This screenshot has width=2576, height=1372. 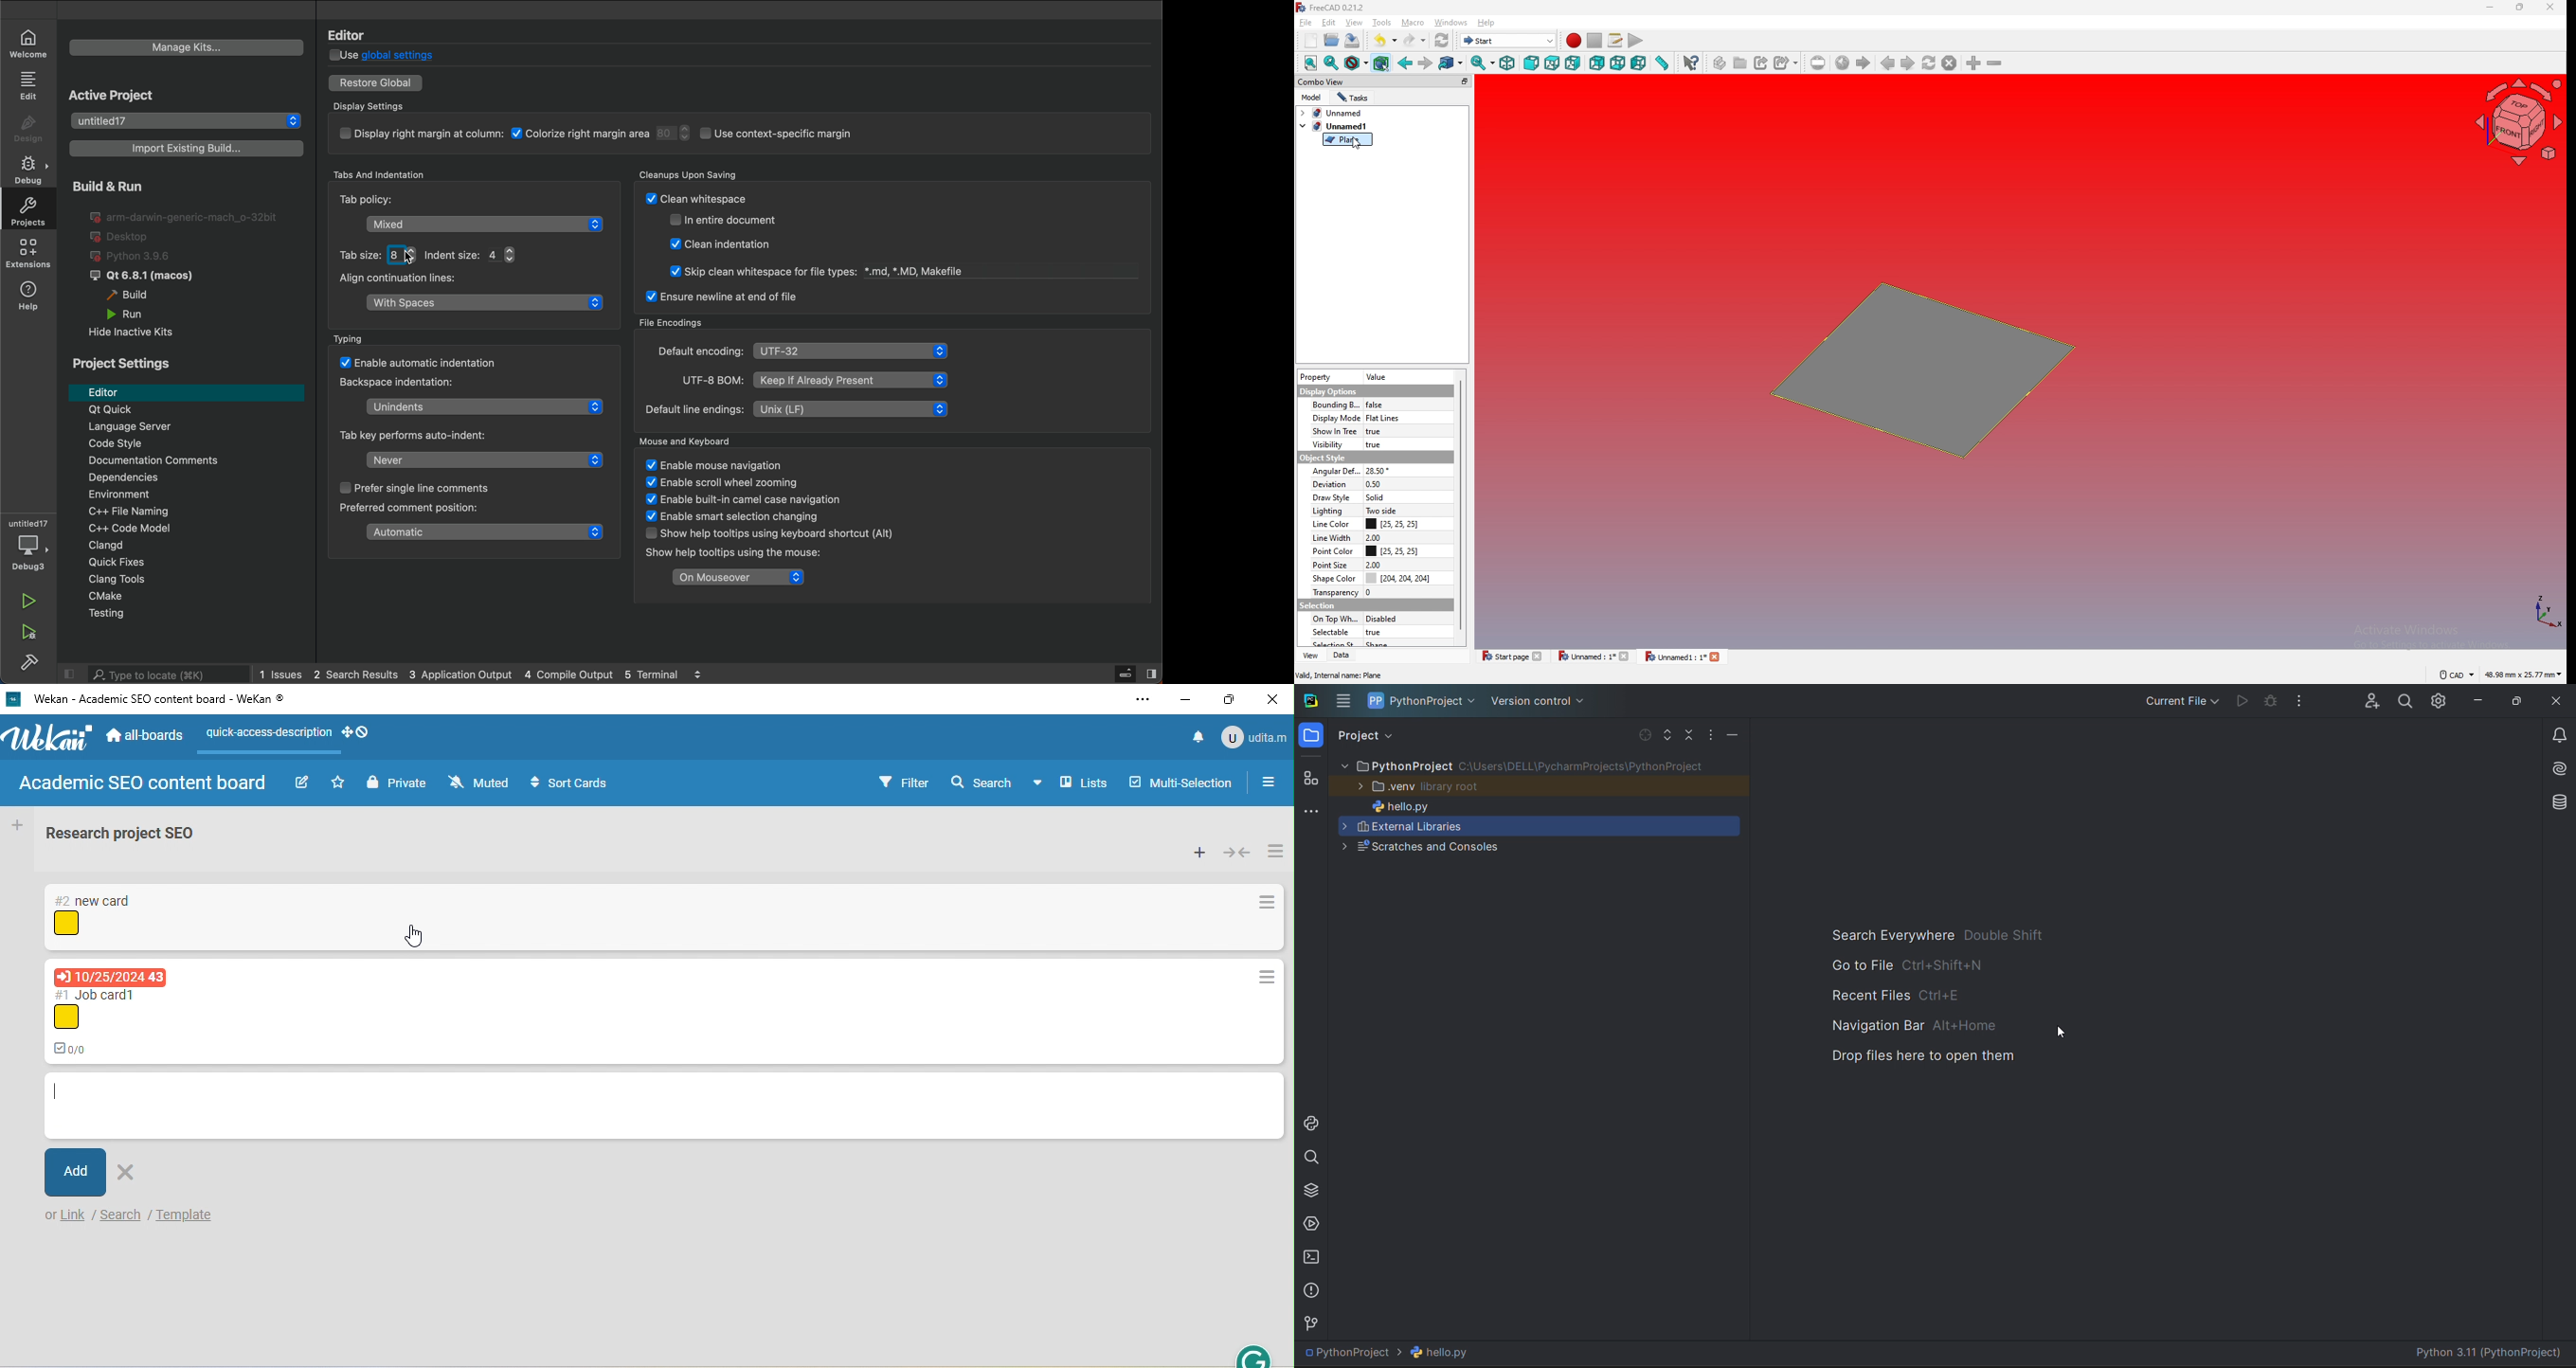 I want to click on right, so click(x=1573, y=63).